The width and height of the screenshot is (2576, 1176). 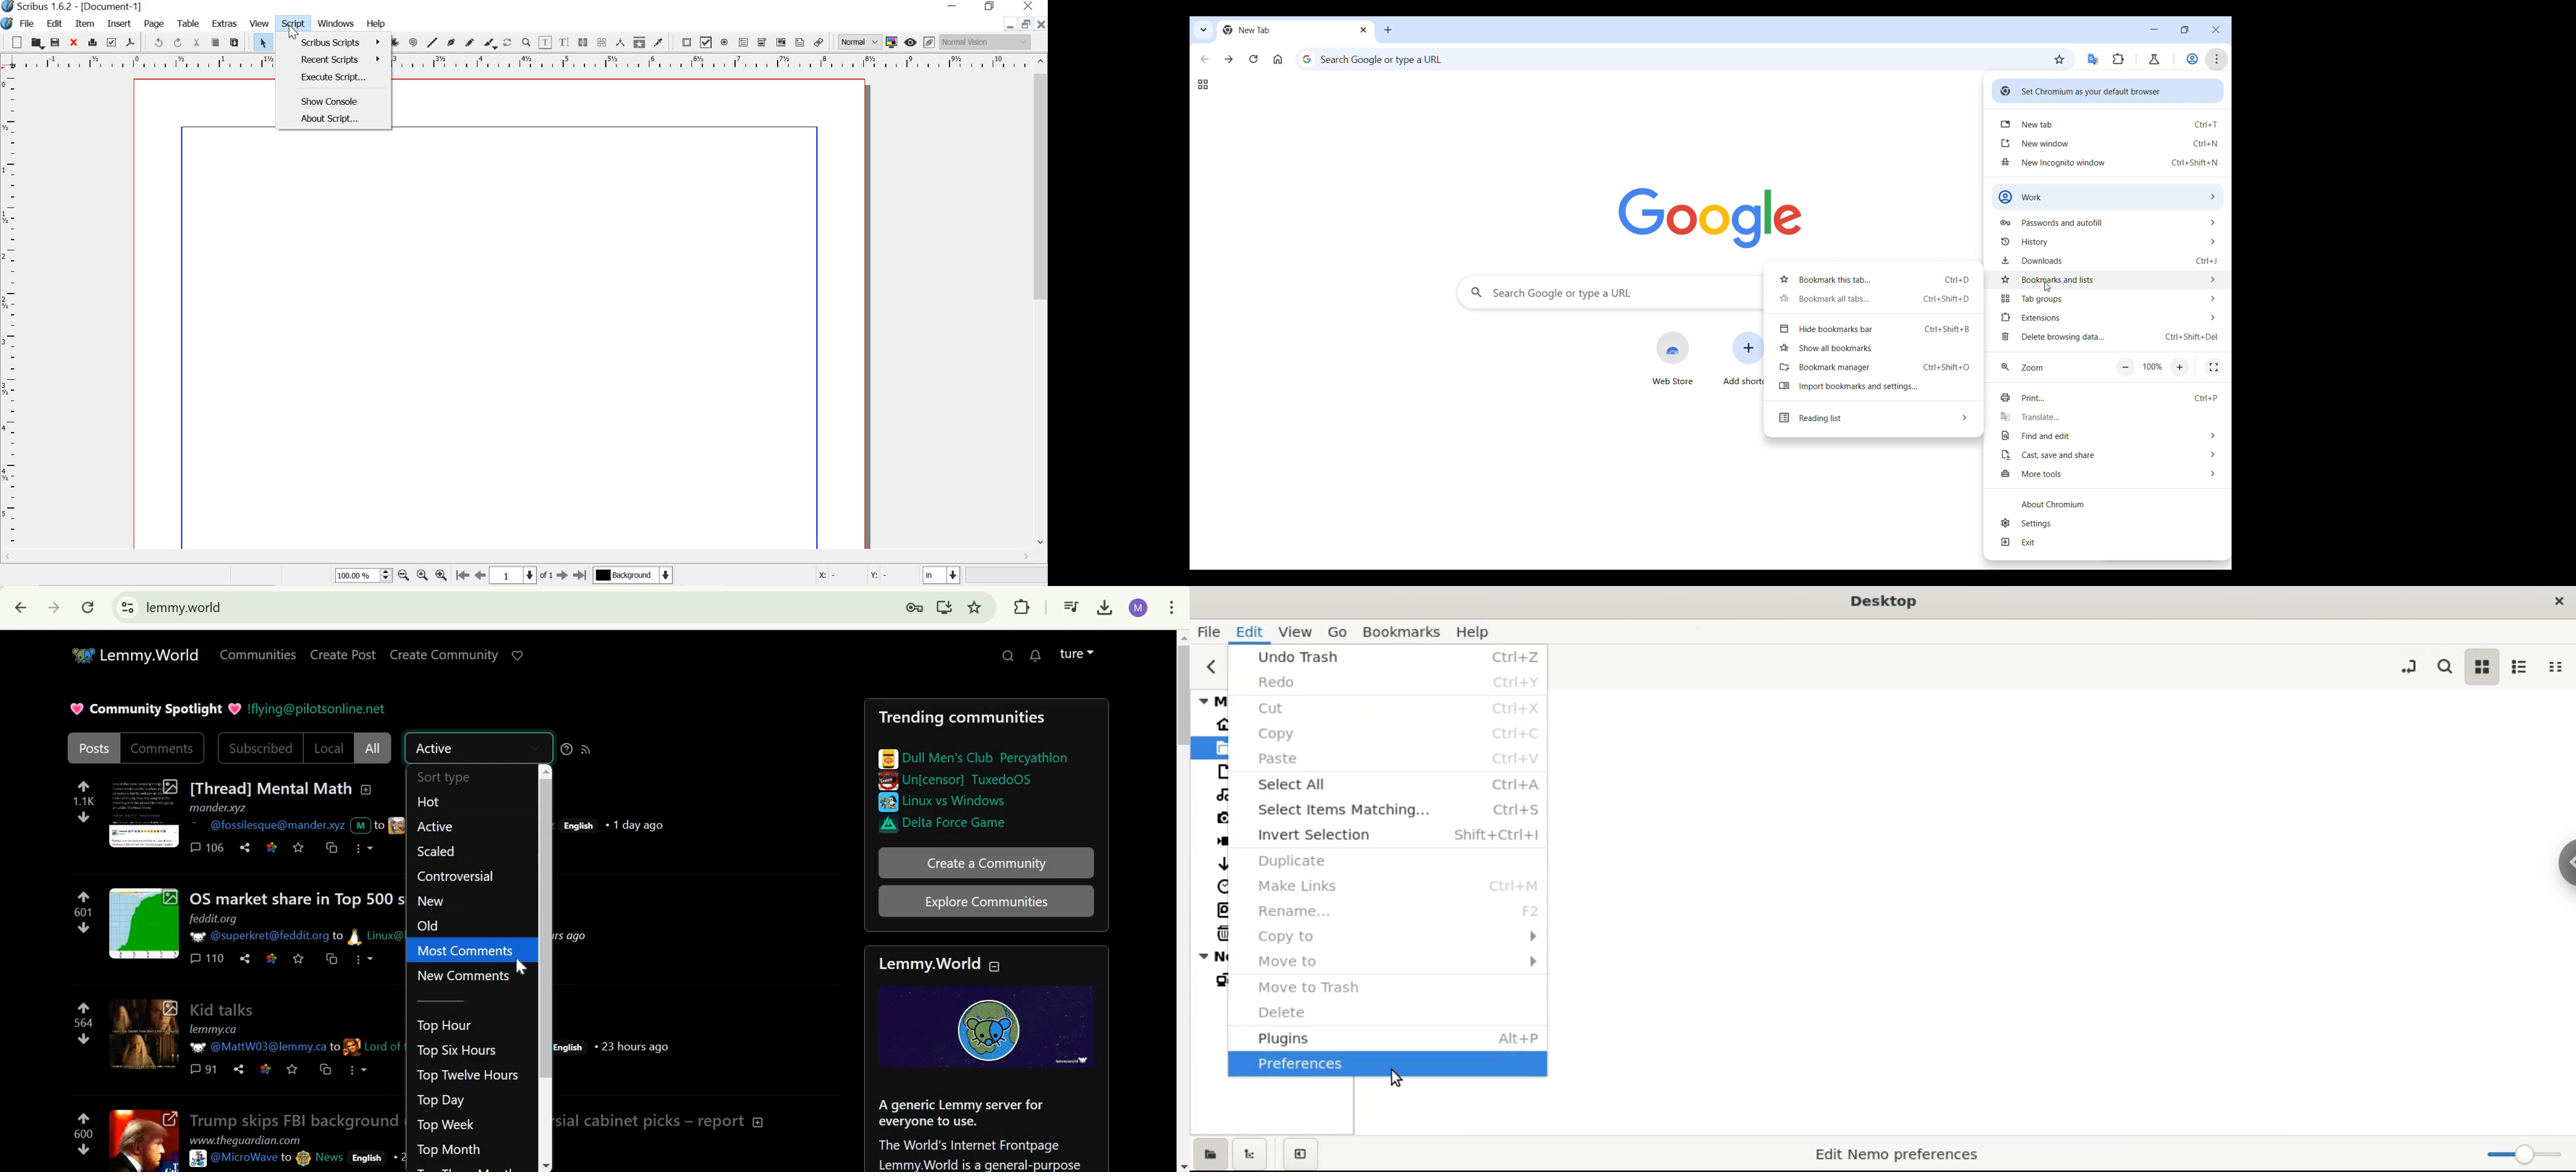 I want to click on preview mode, so click(x=912, y=41).